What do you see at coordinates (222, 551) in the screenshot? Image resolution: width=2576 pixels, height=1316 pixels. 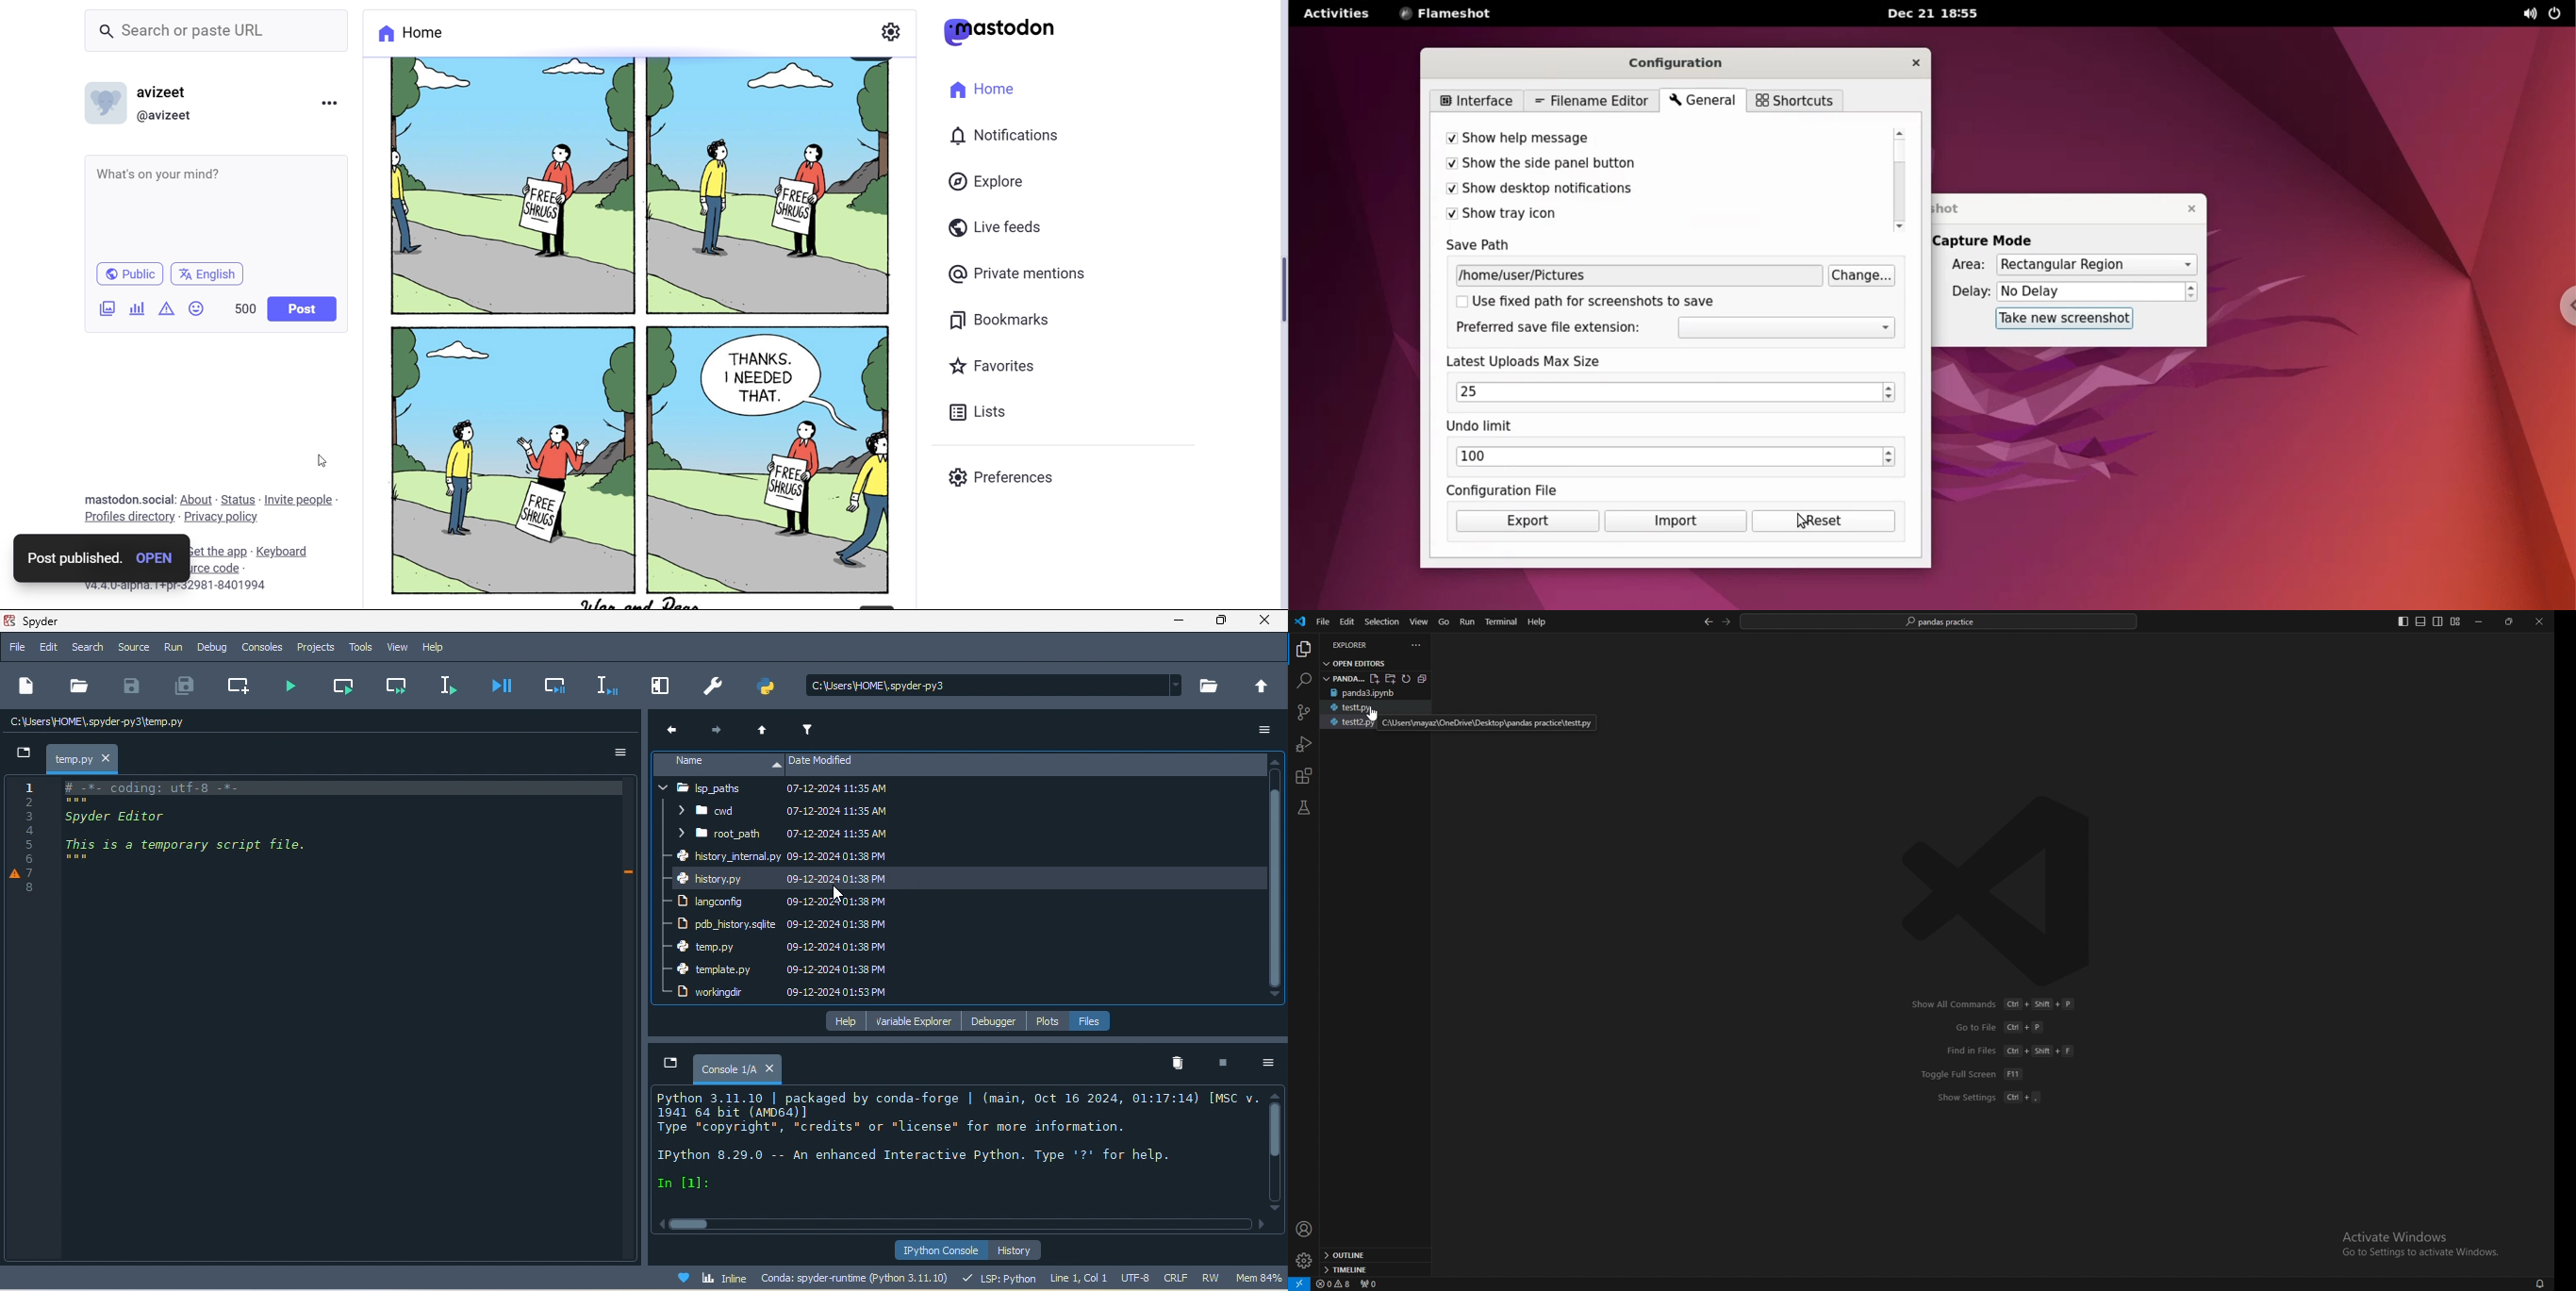 I see `Get the app` at bounding box center [222, 551].